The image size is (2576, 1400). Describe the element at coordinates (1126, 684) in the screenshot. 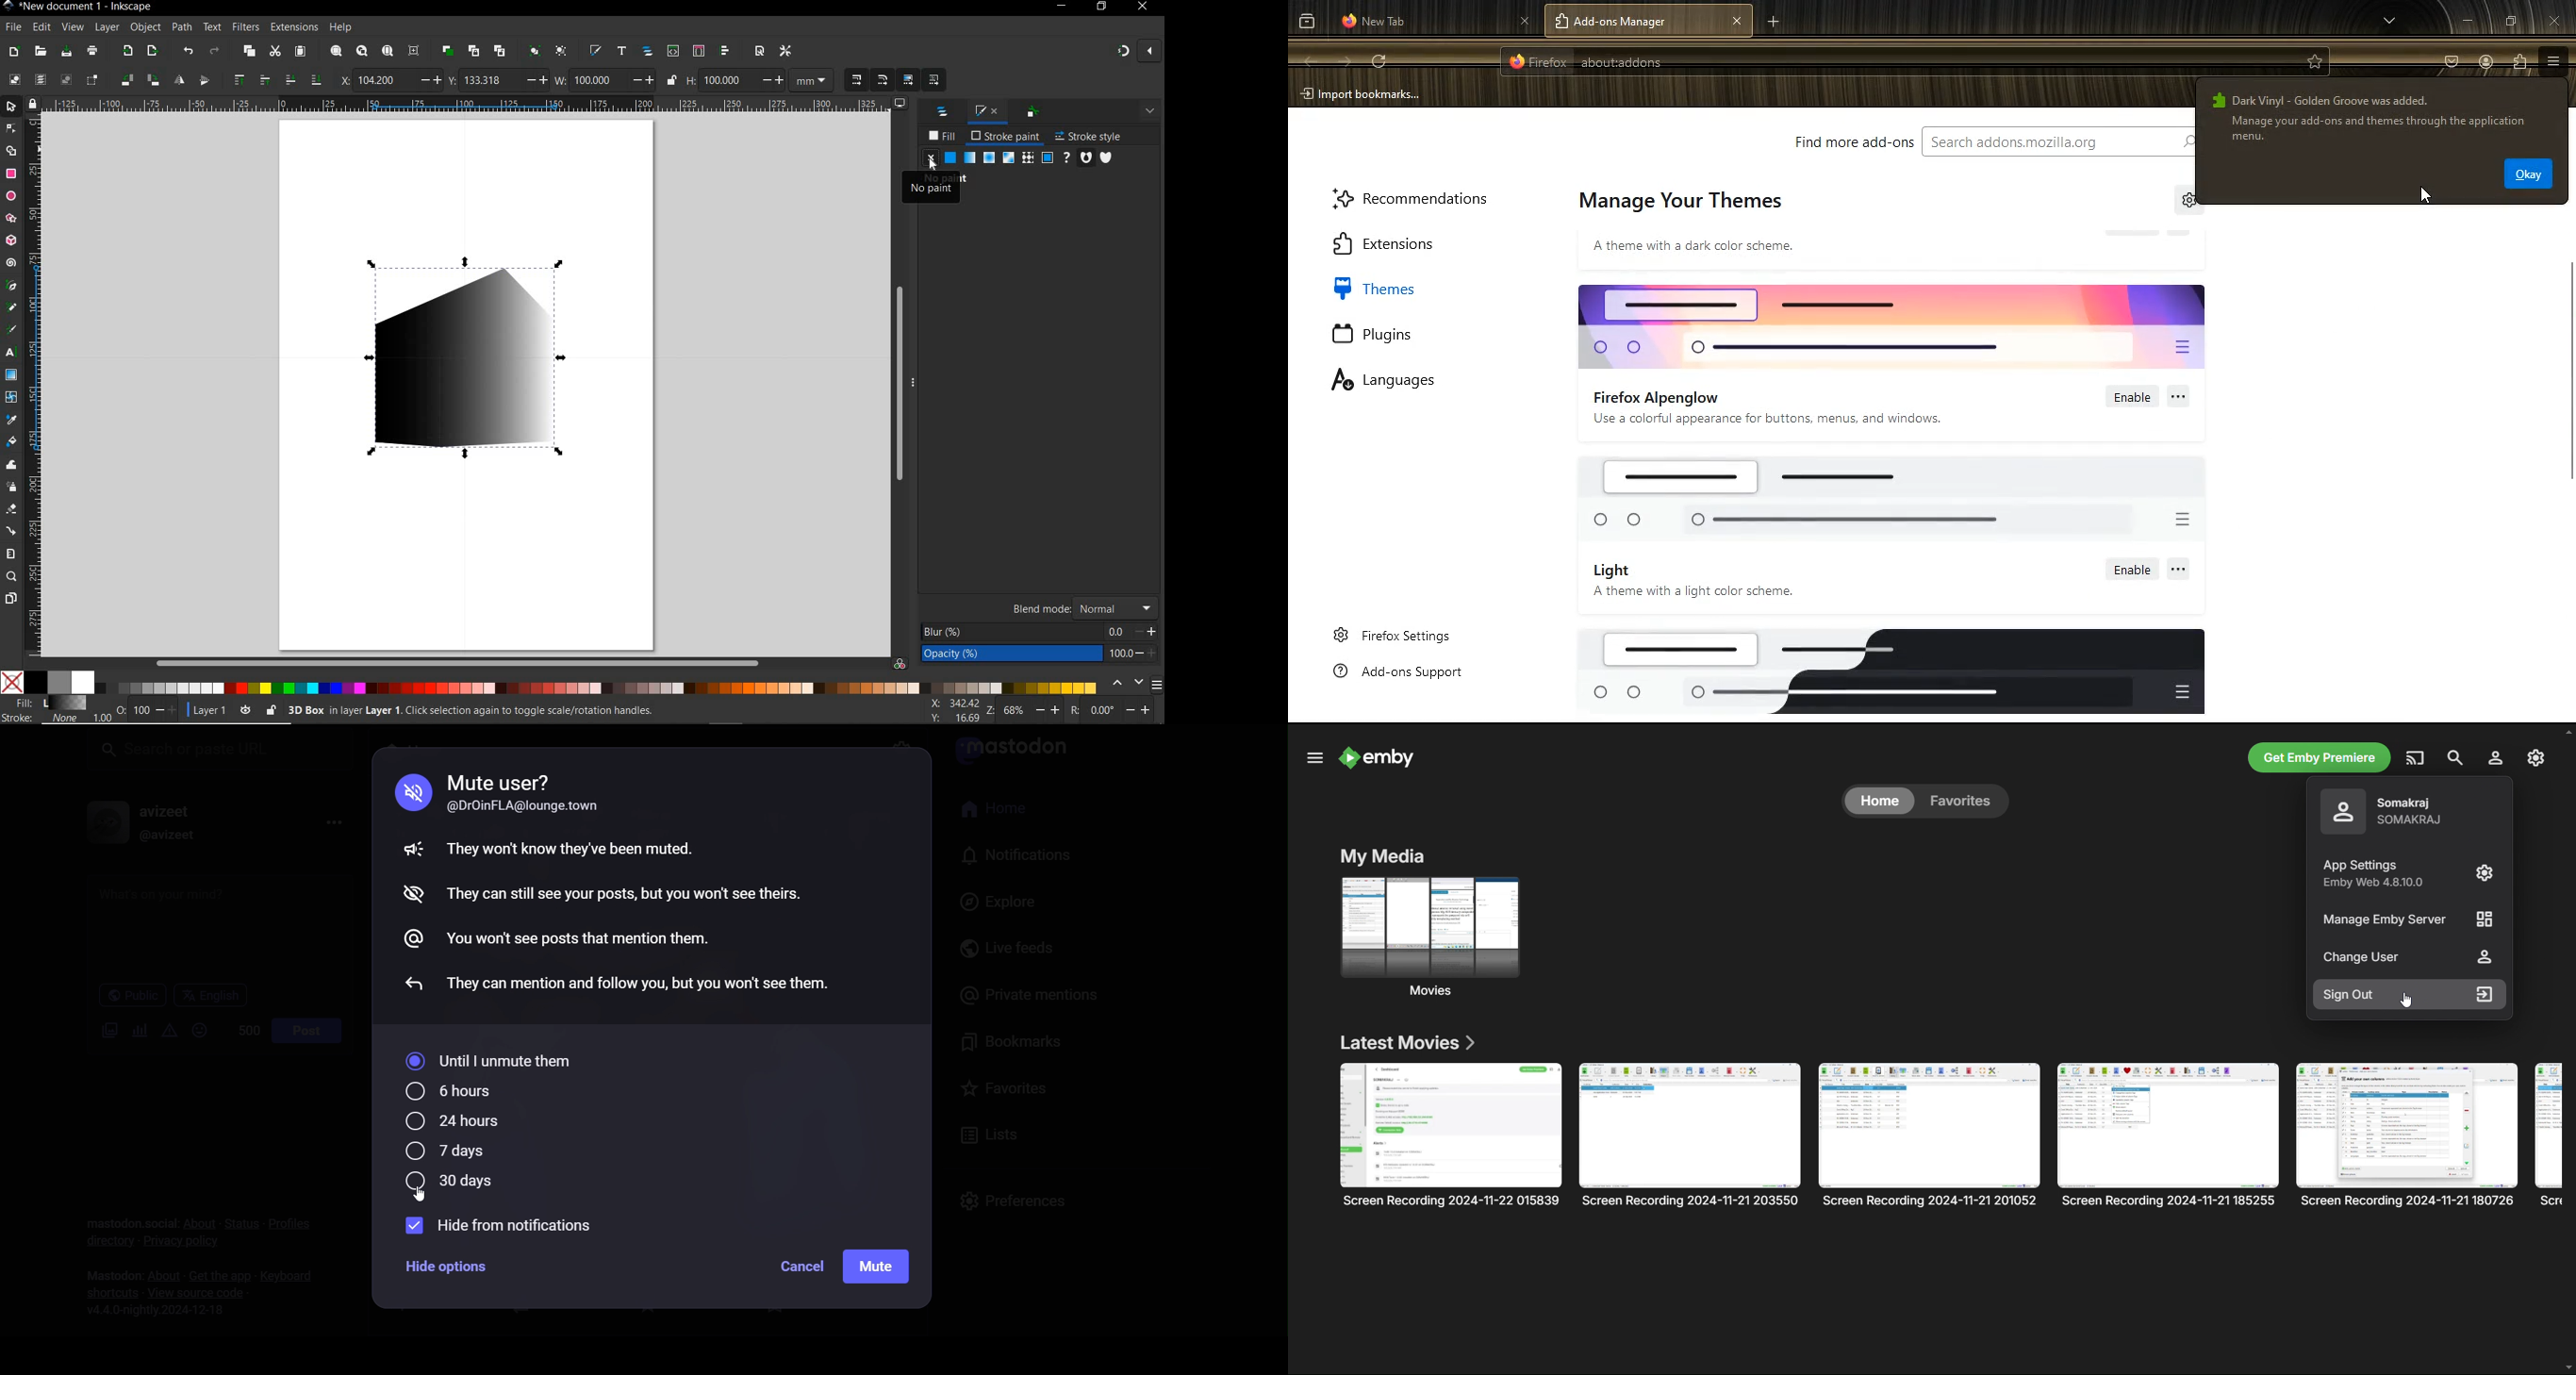

I see `scroll color options` at that location.